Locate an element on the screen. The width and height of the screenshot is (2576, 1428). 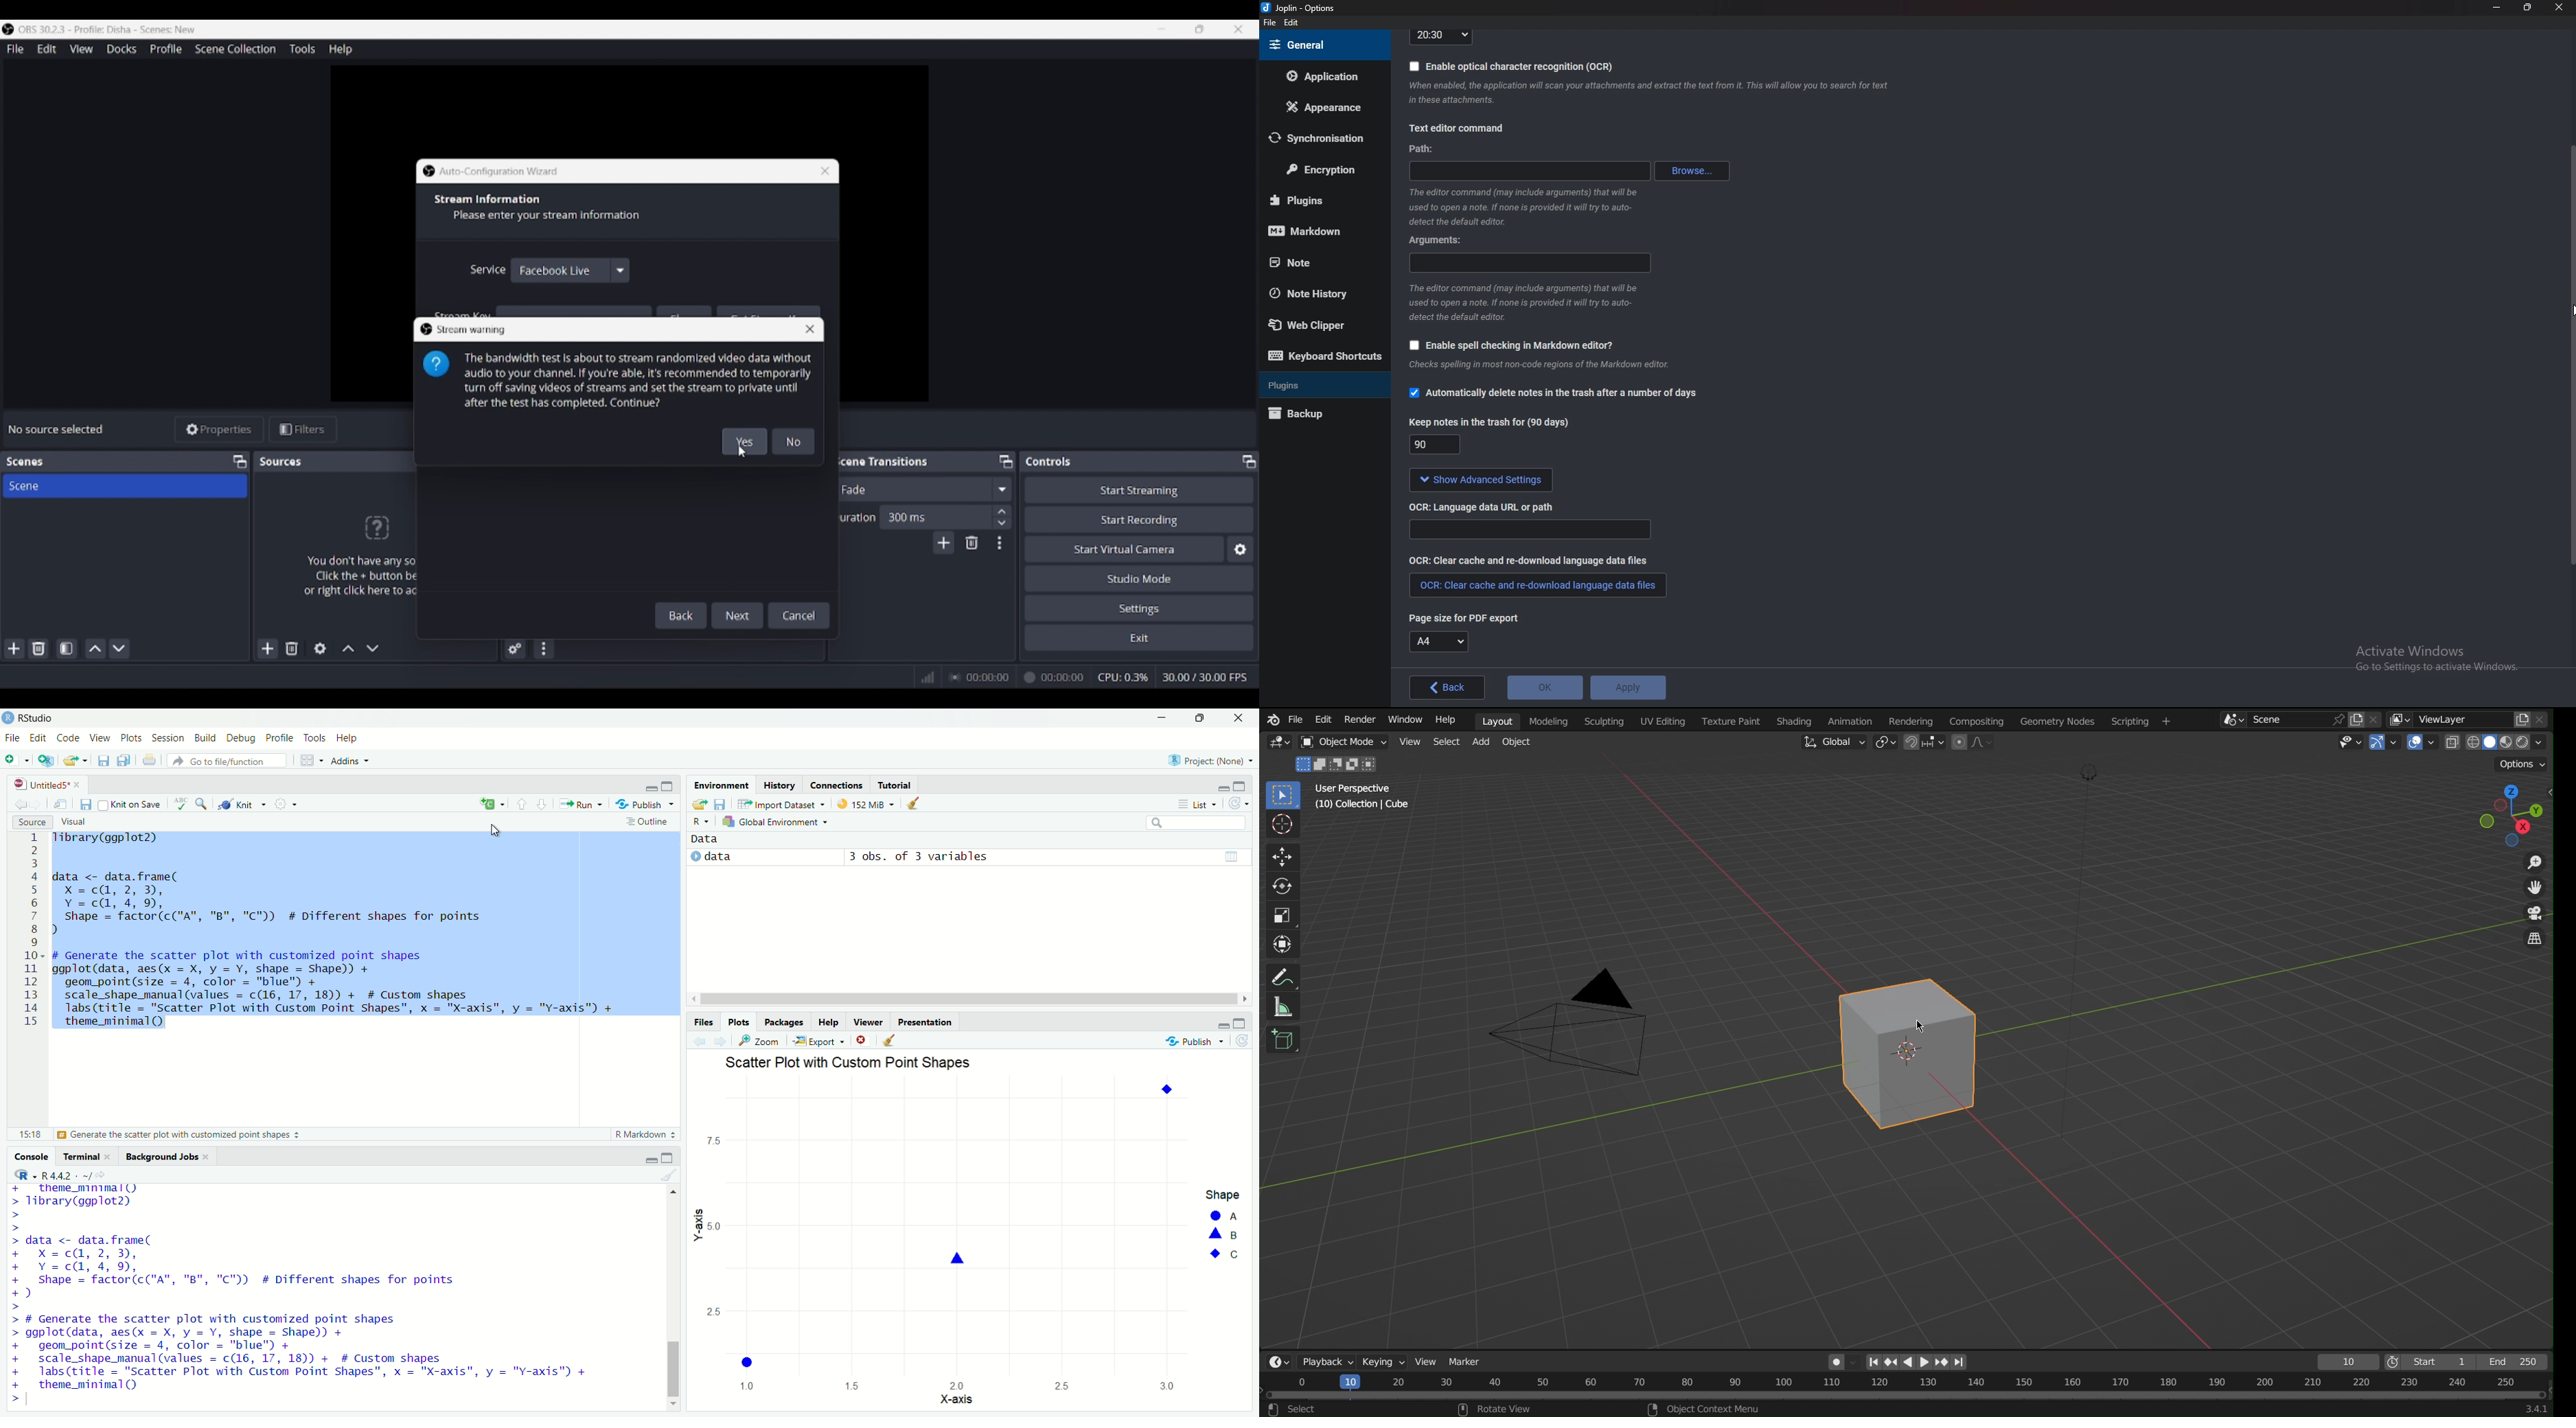
Move source up is located at coordinates (348, 648).